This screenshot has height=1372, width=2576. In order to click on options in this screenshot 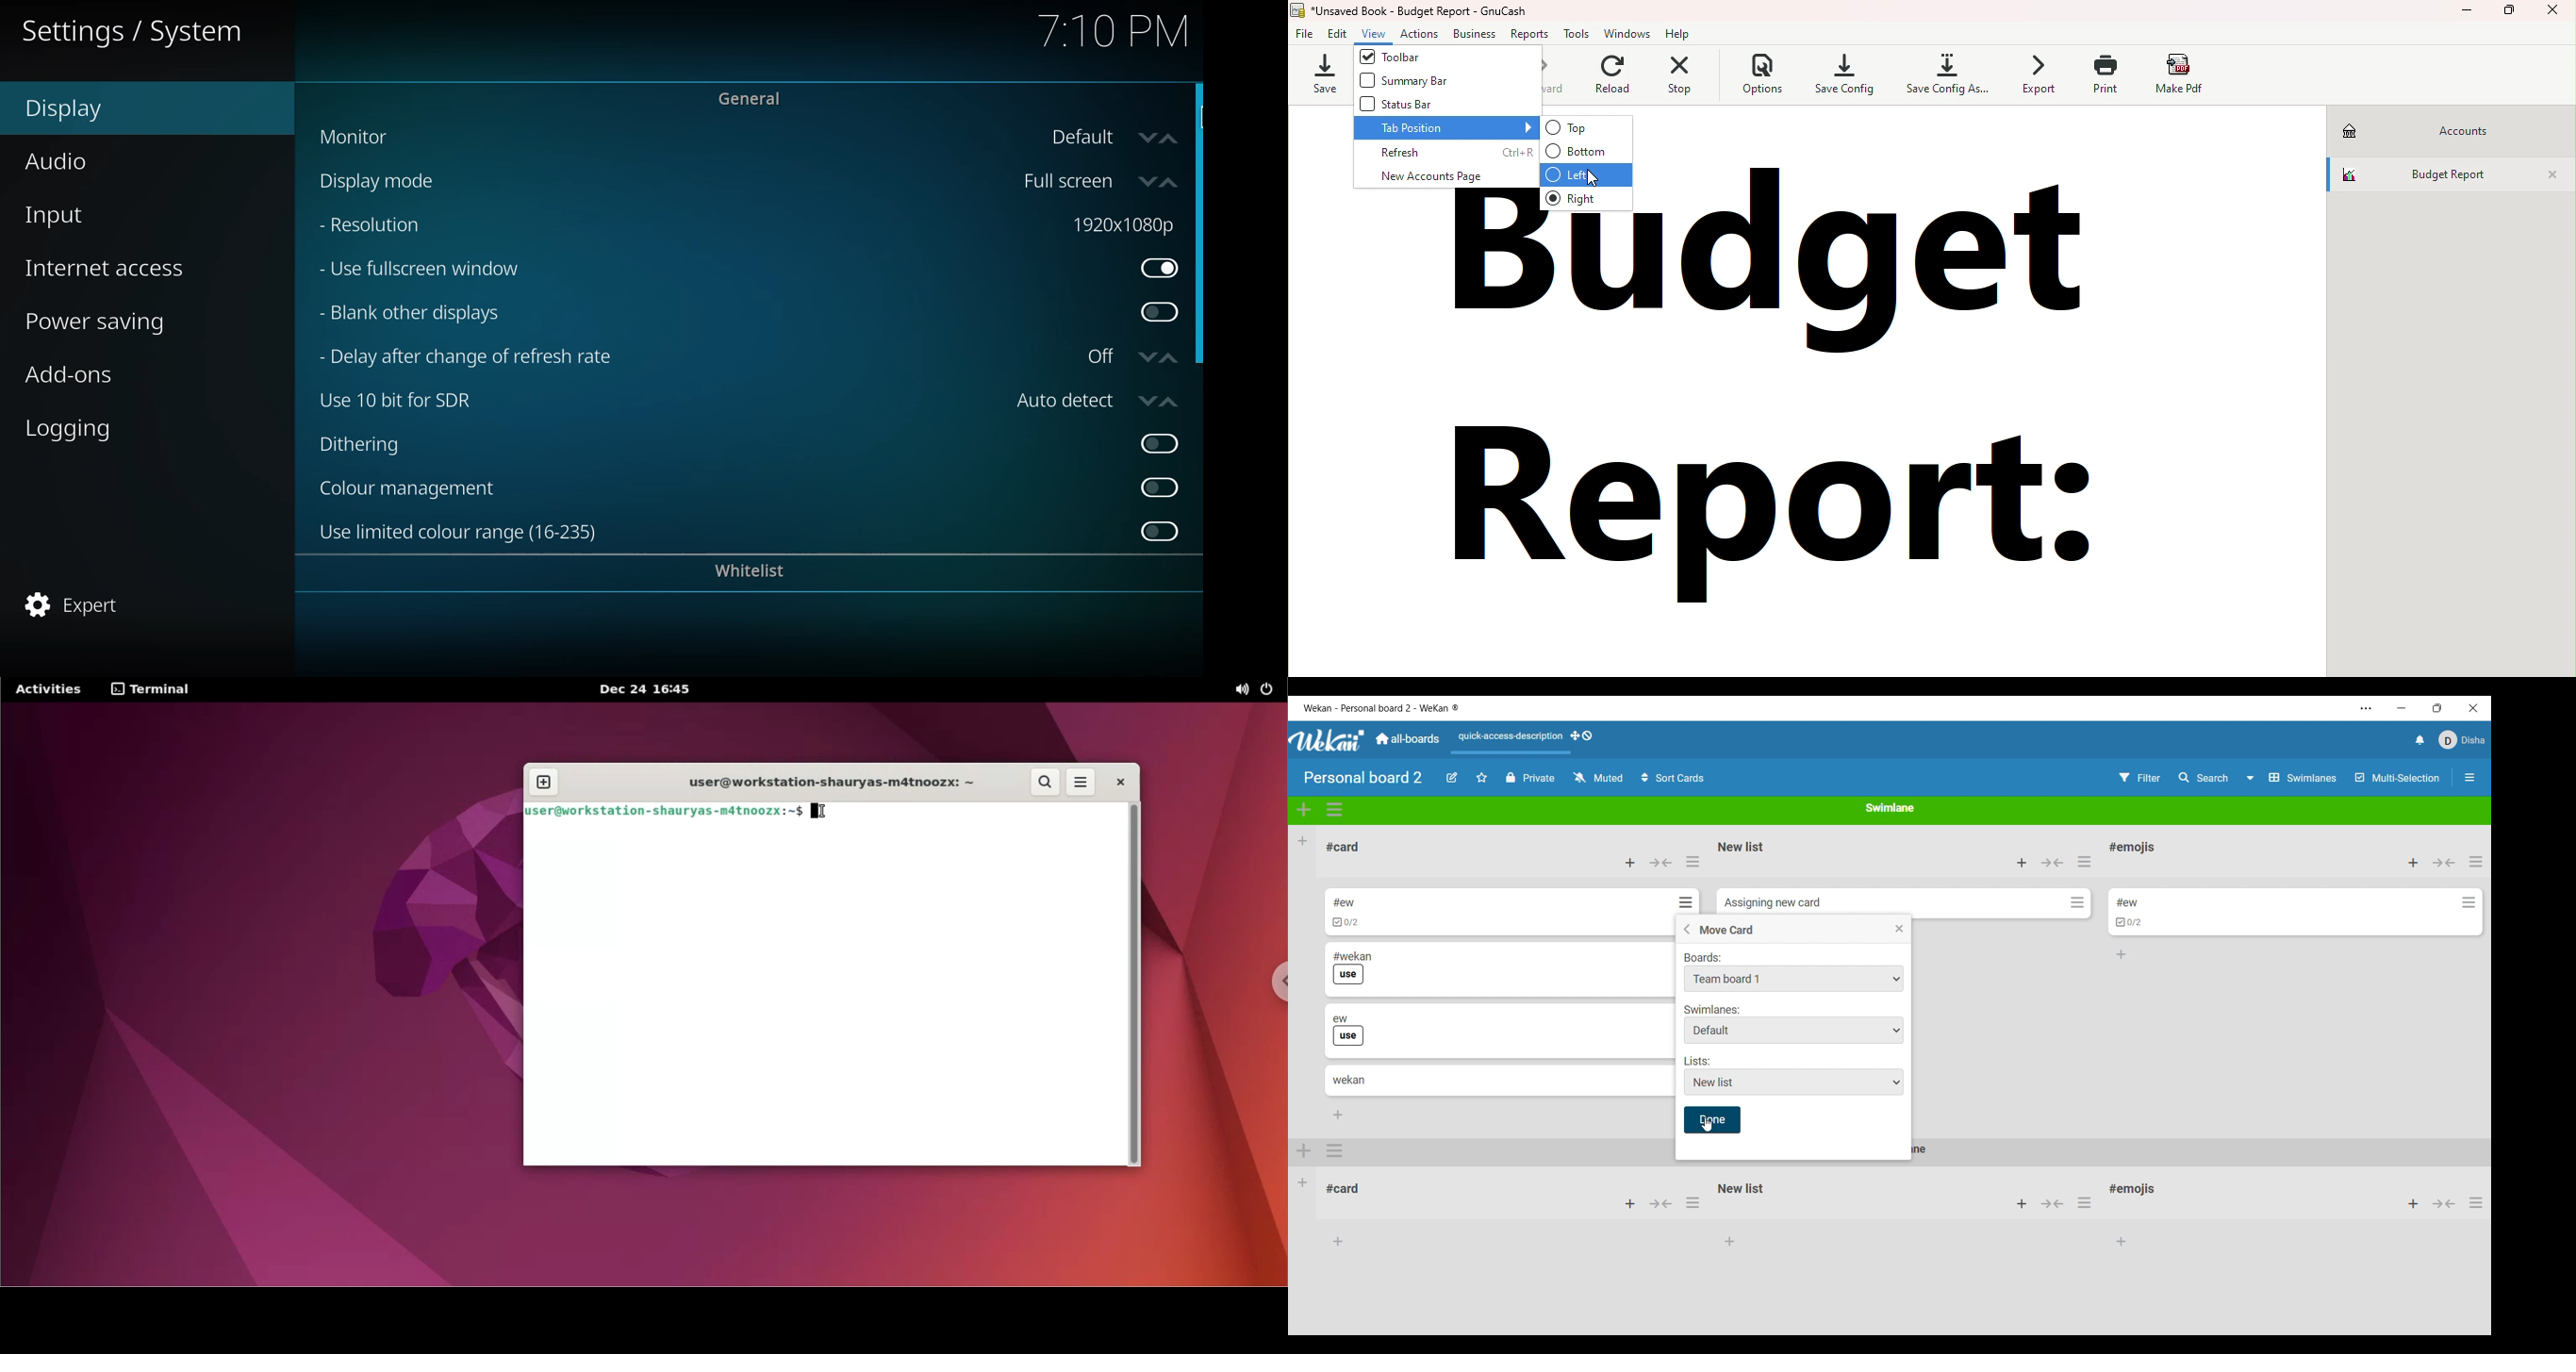, I will do `click(2088, 1202)`.